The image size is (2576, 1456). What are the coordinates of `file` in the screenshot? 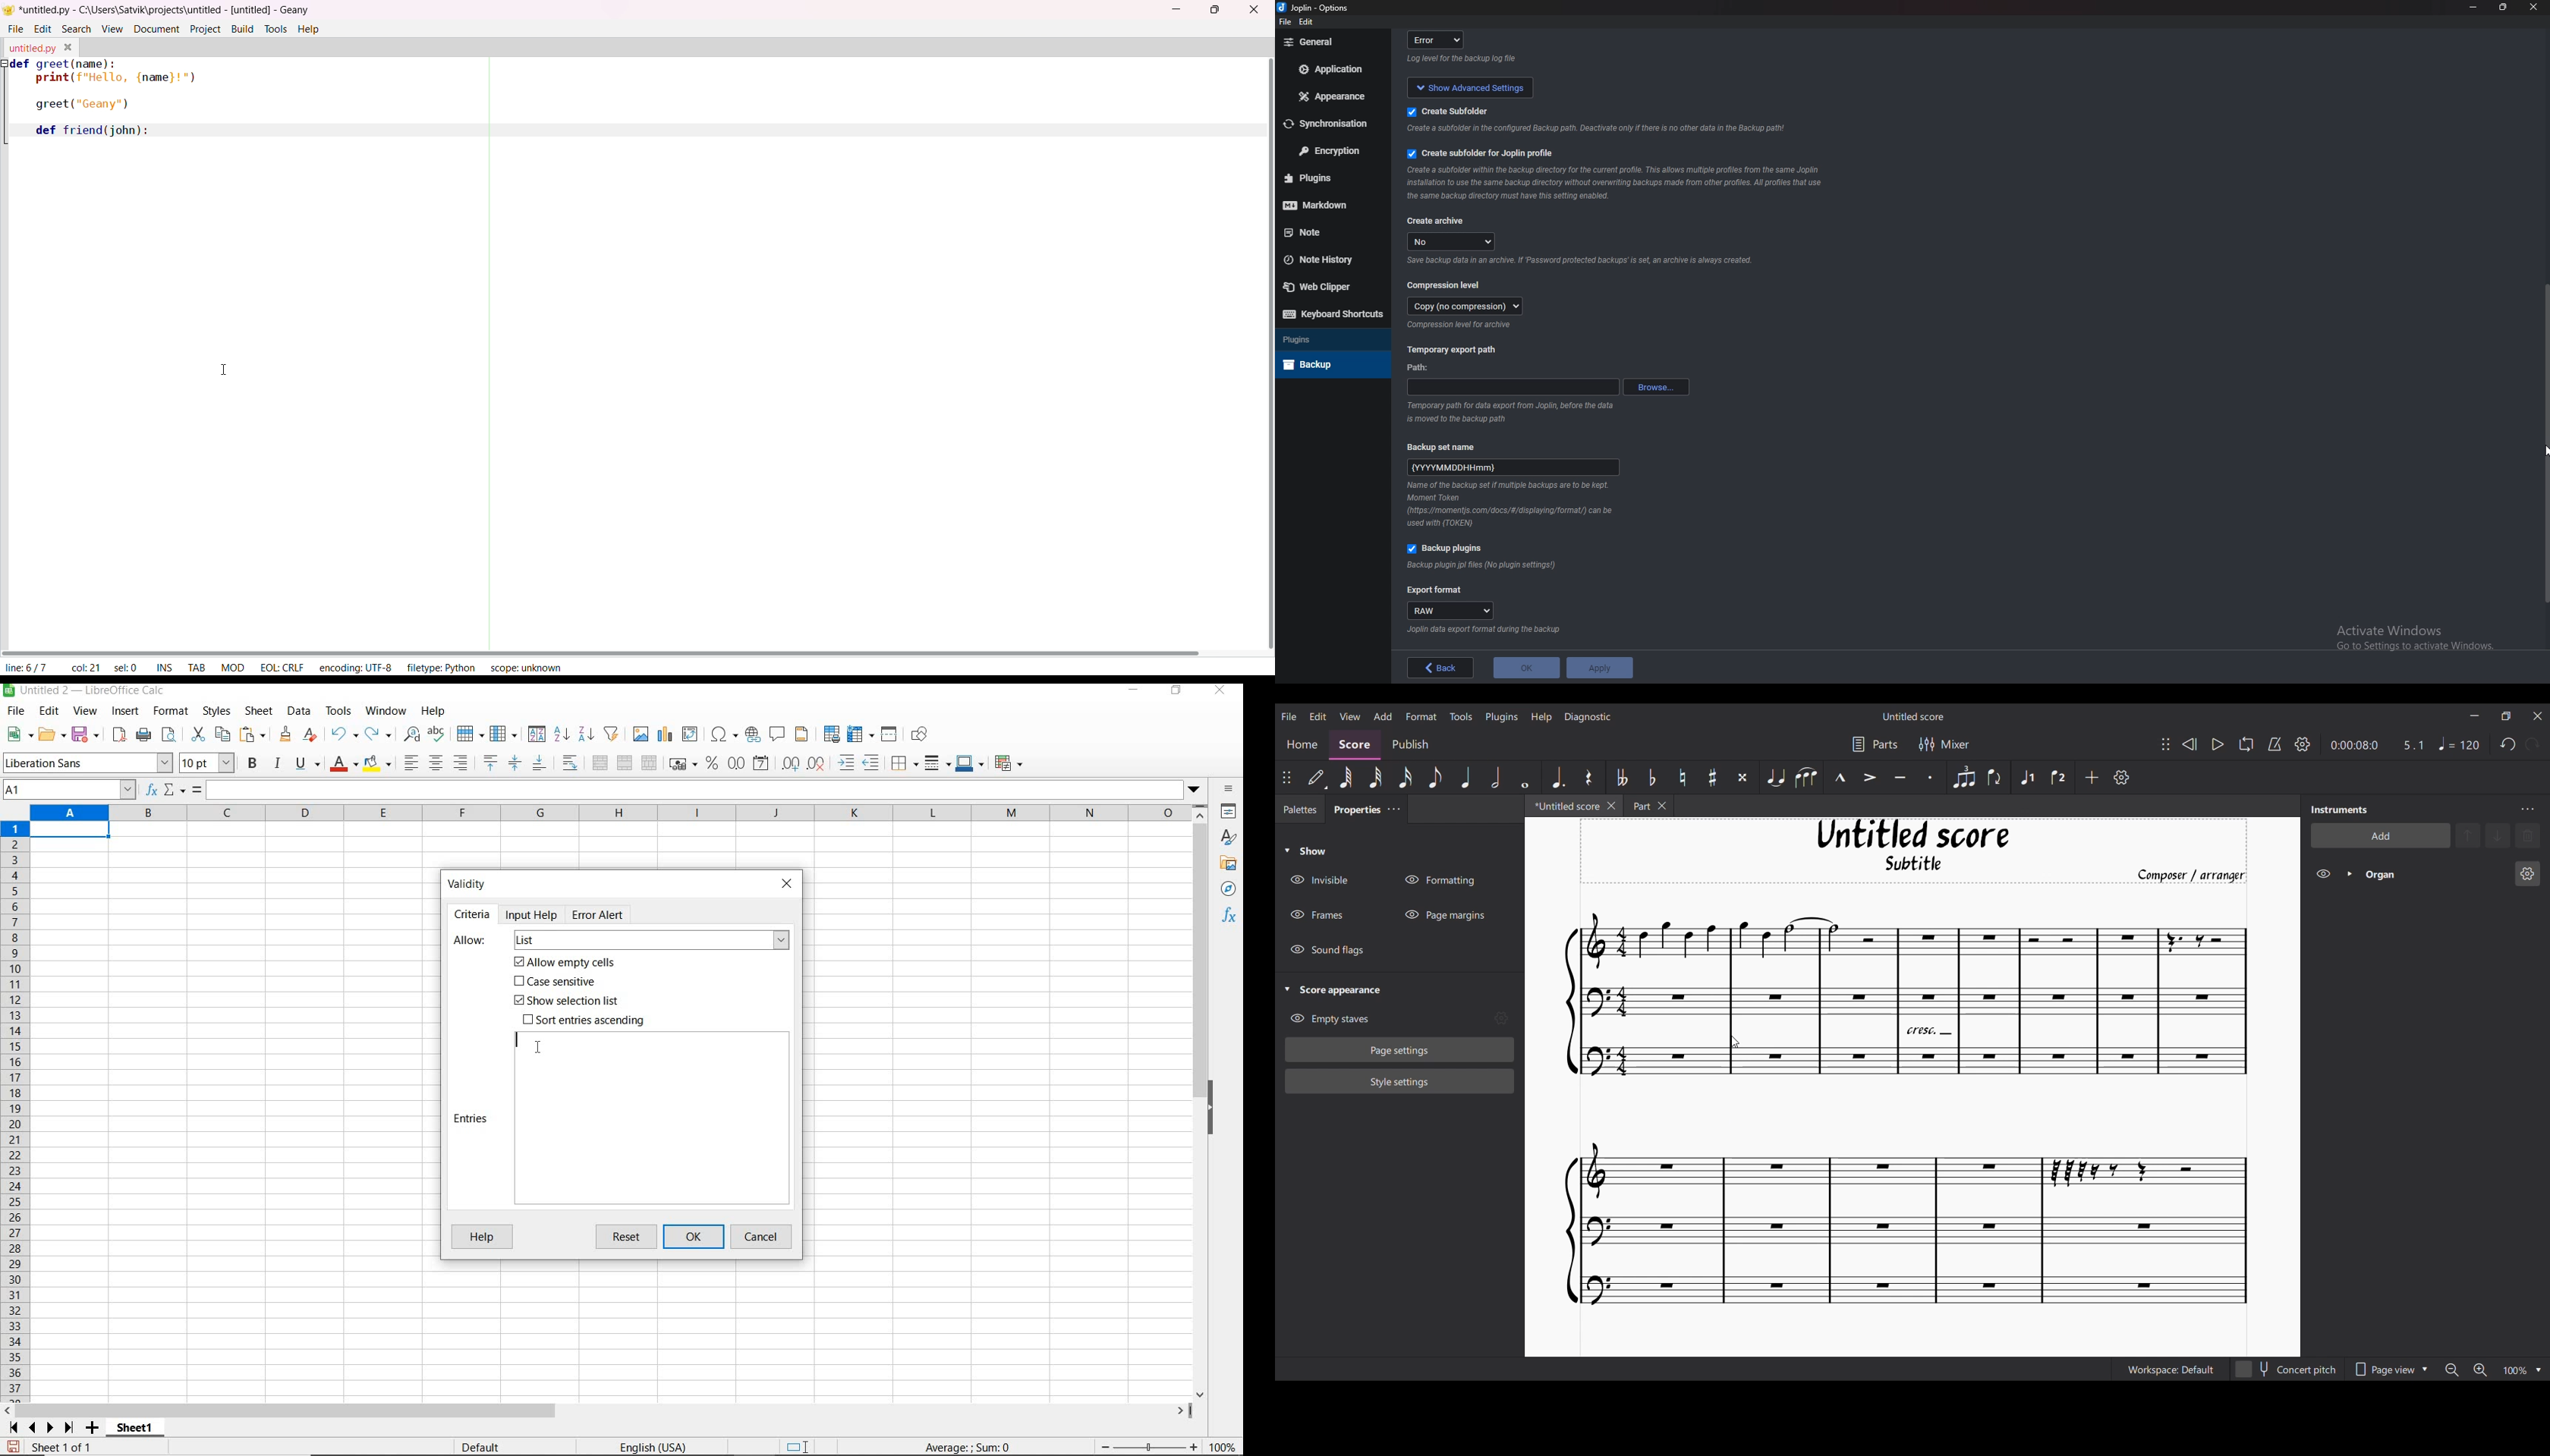 It's located at (1286, 23).